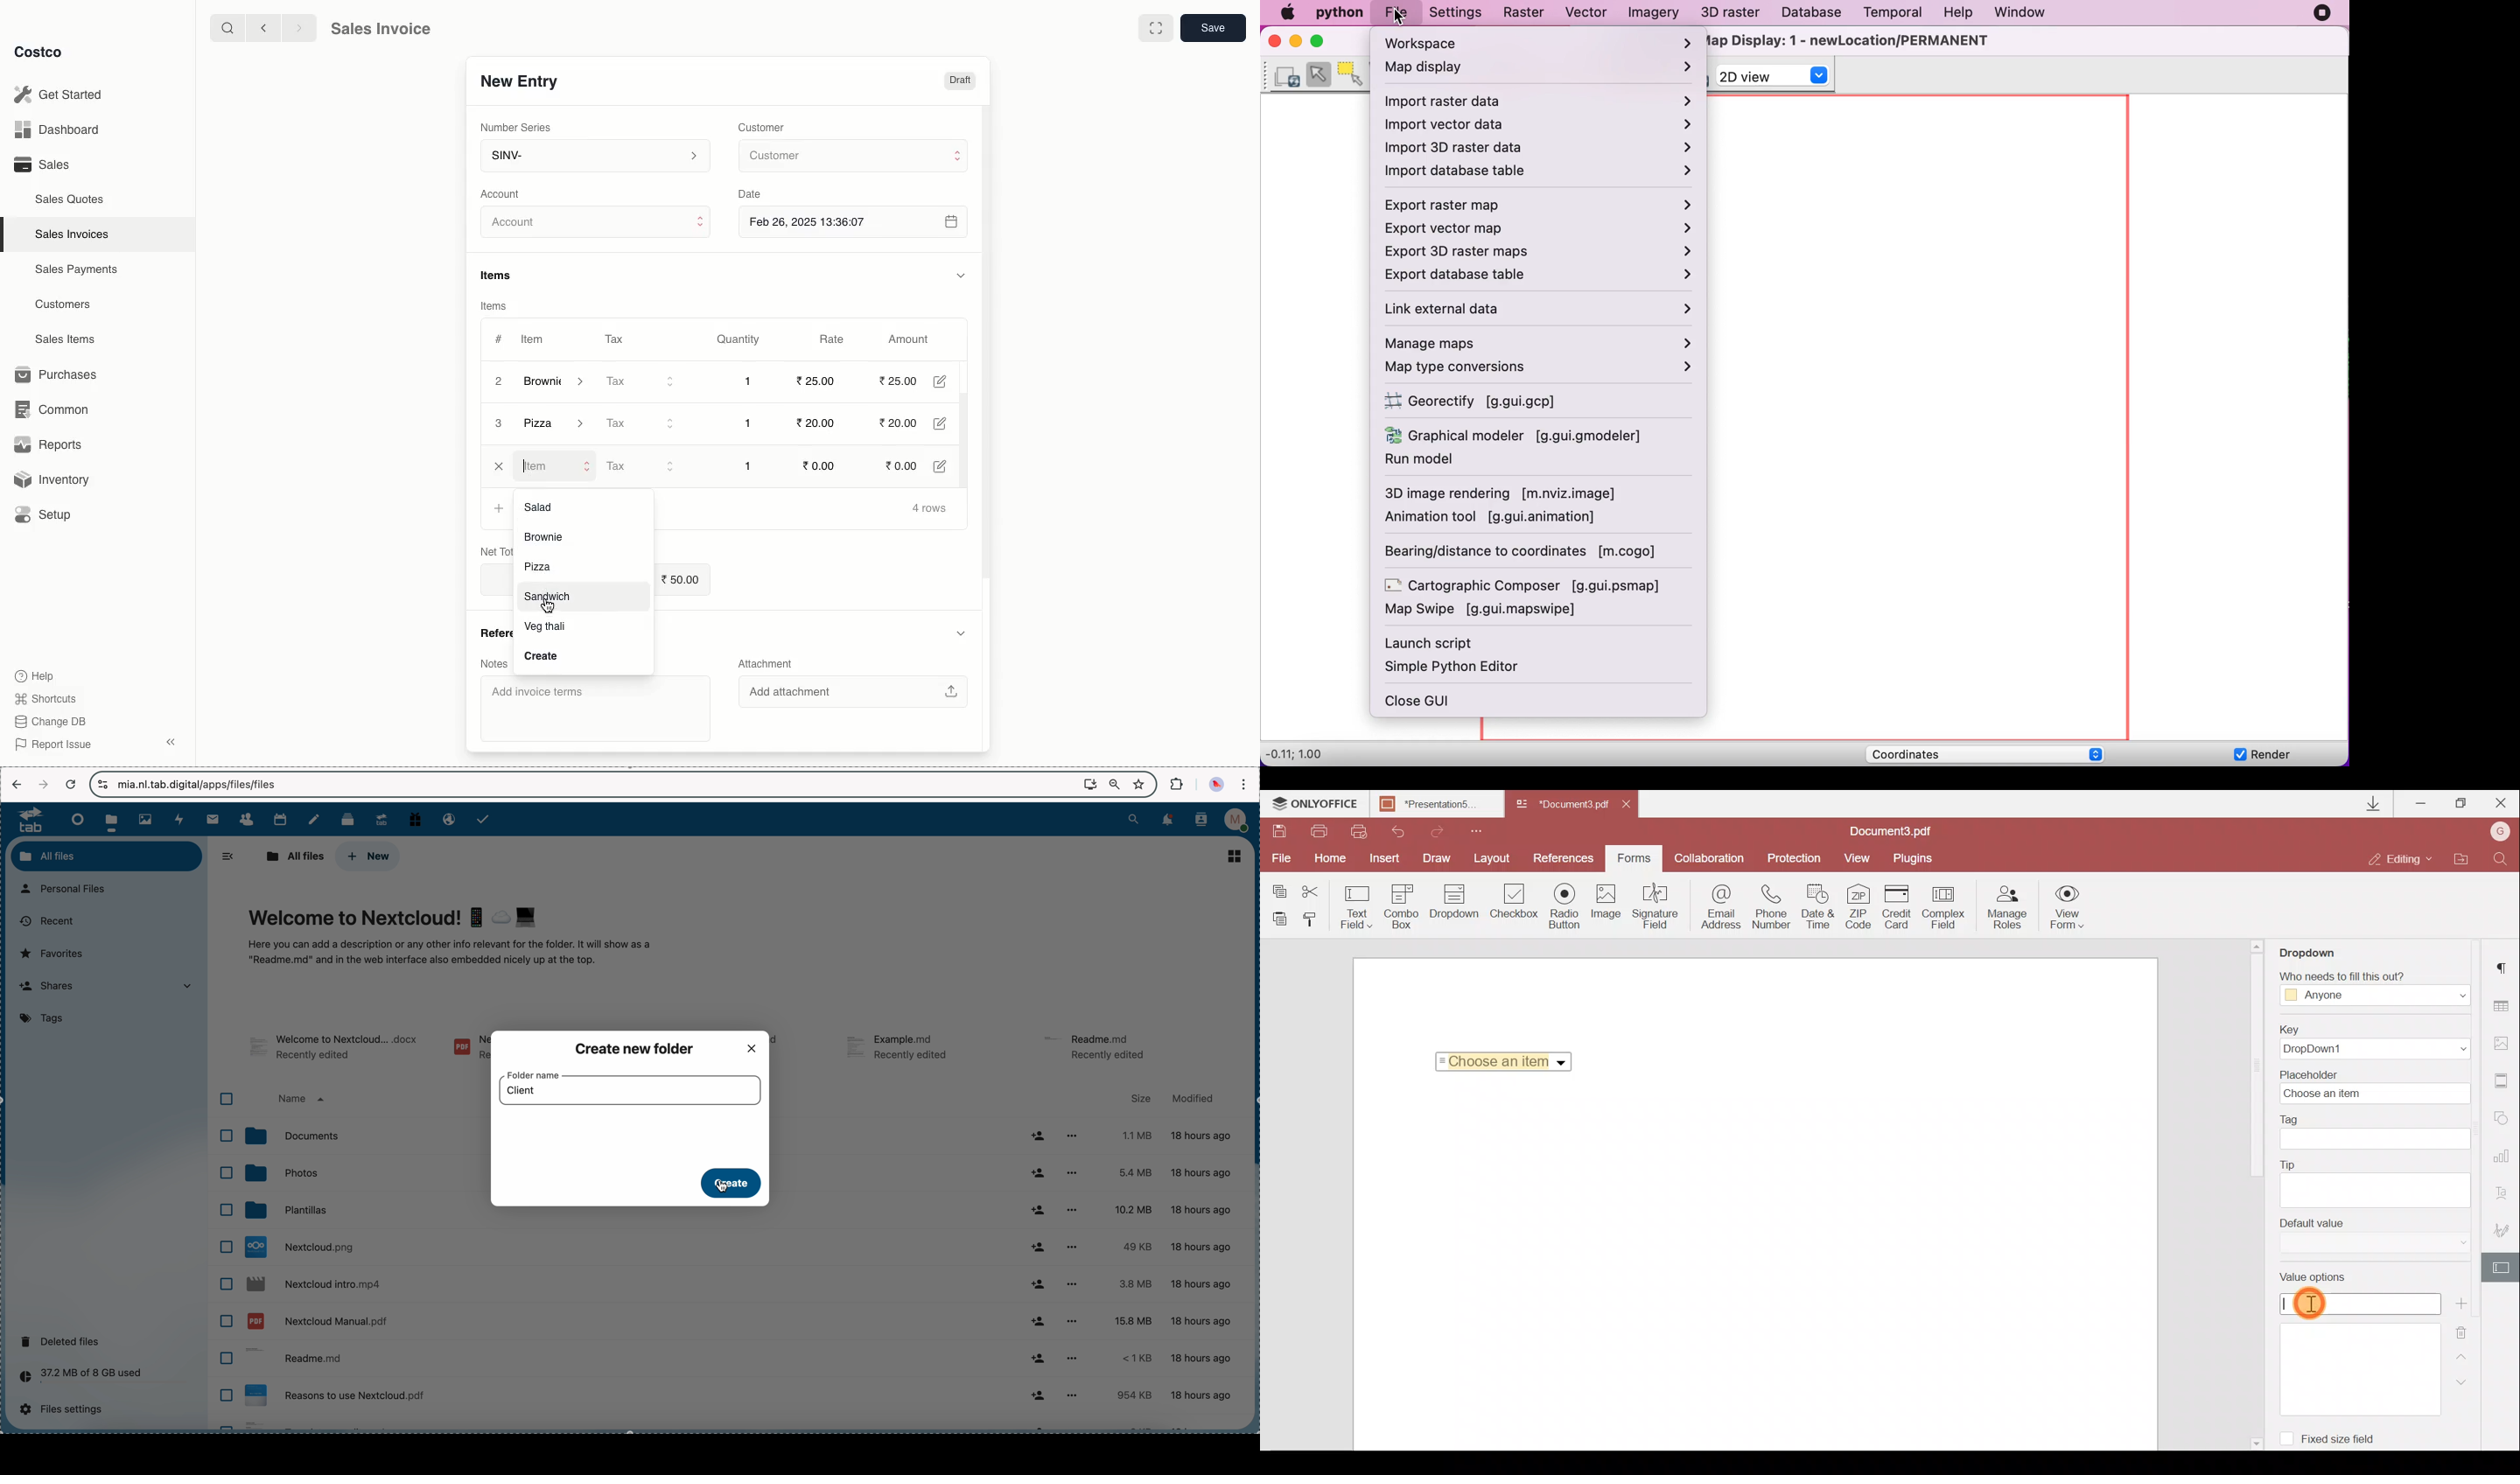 The image size is (2520, 1484). What do you see at coordinates (556, 381) in the screenshot?
I see `Brownie` at bounding box center [556, 381].